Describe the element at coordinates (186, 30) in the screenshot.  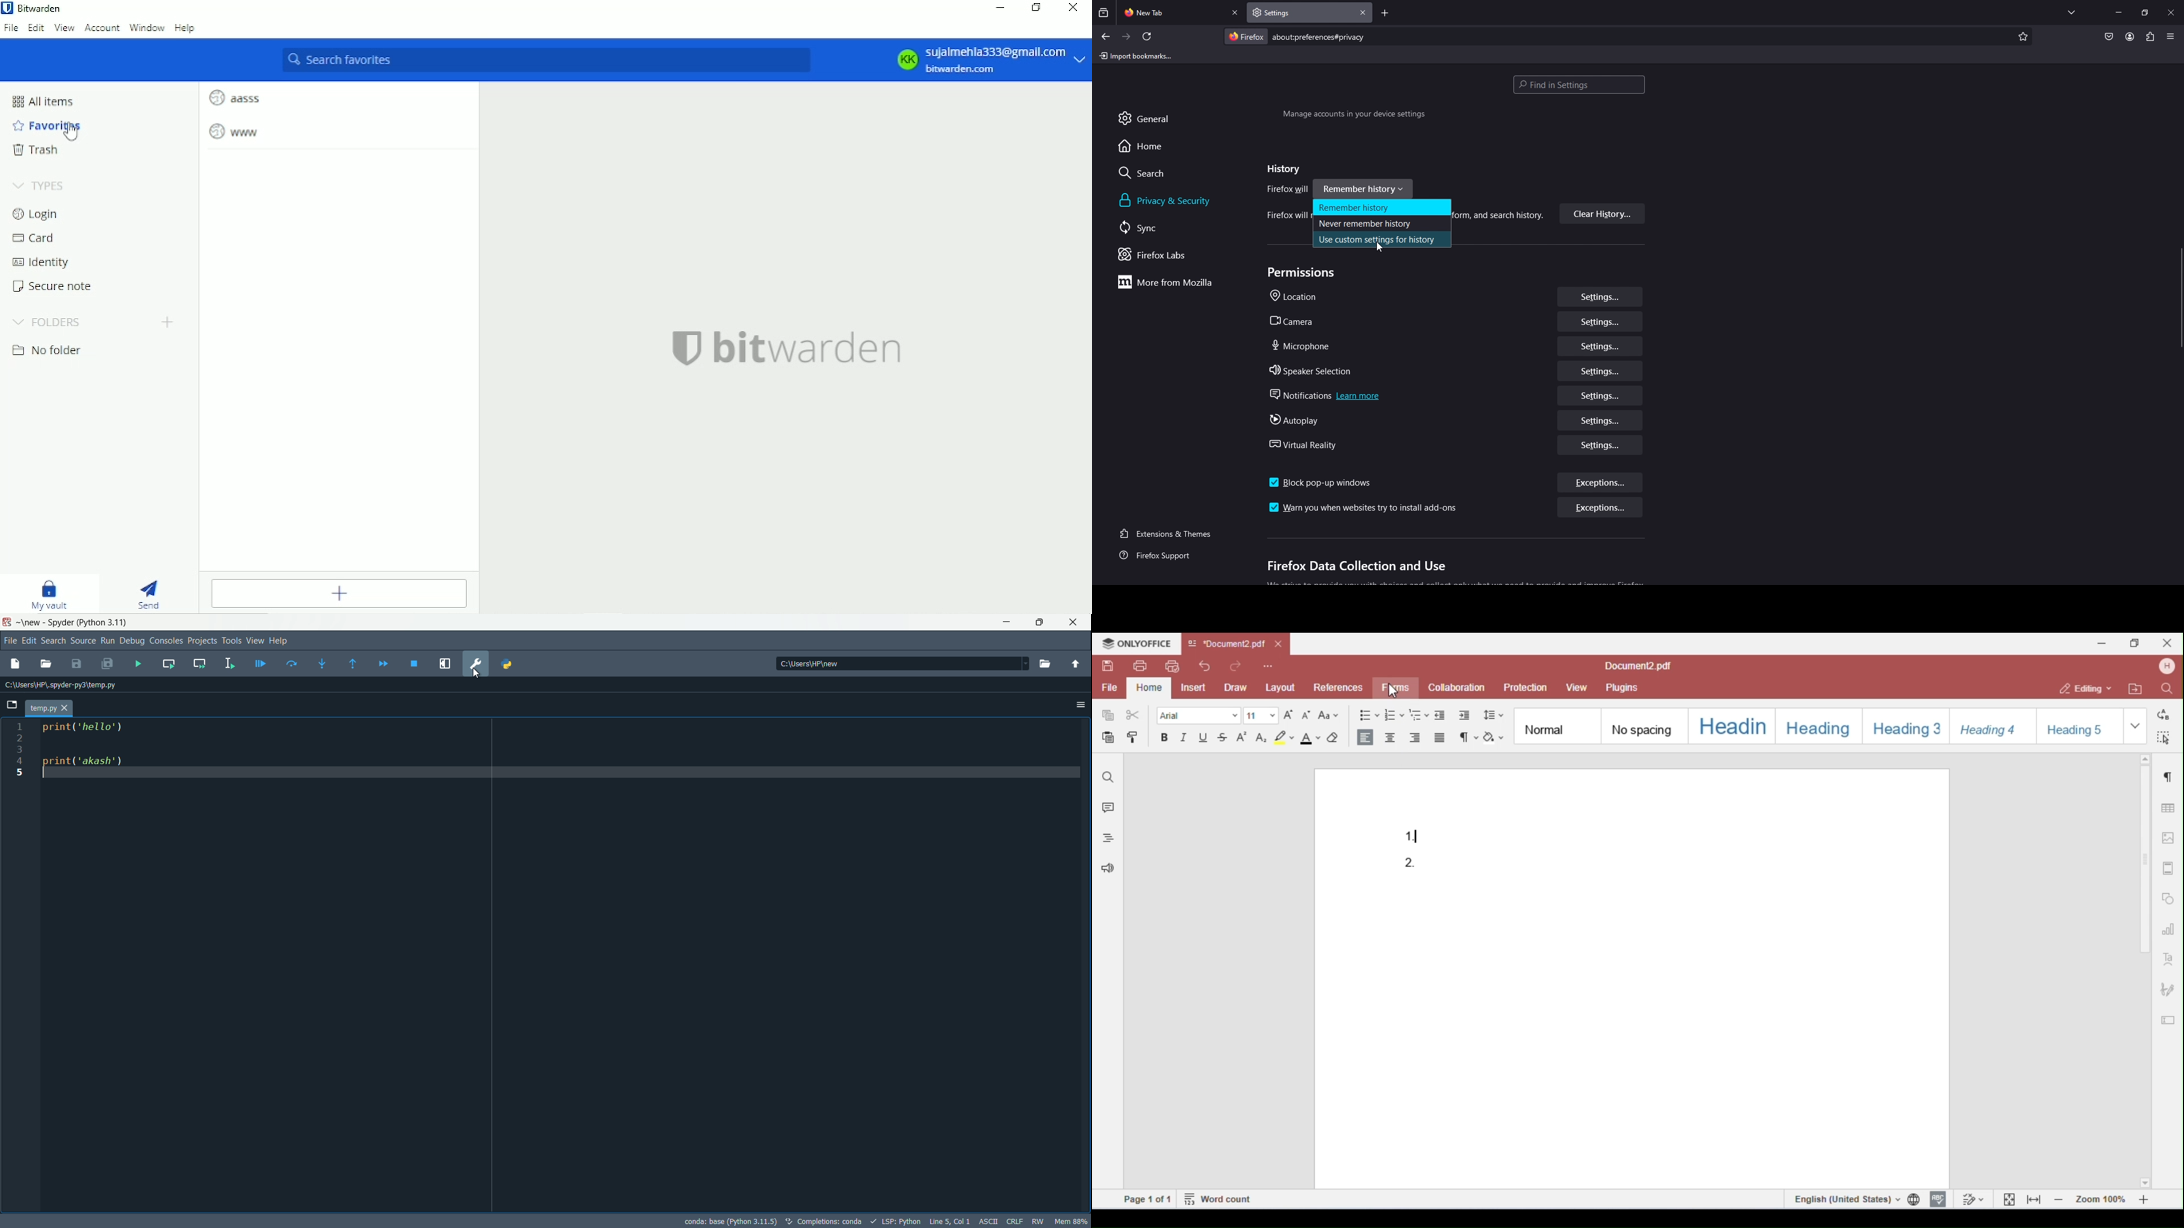
I see `Help` at that location.